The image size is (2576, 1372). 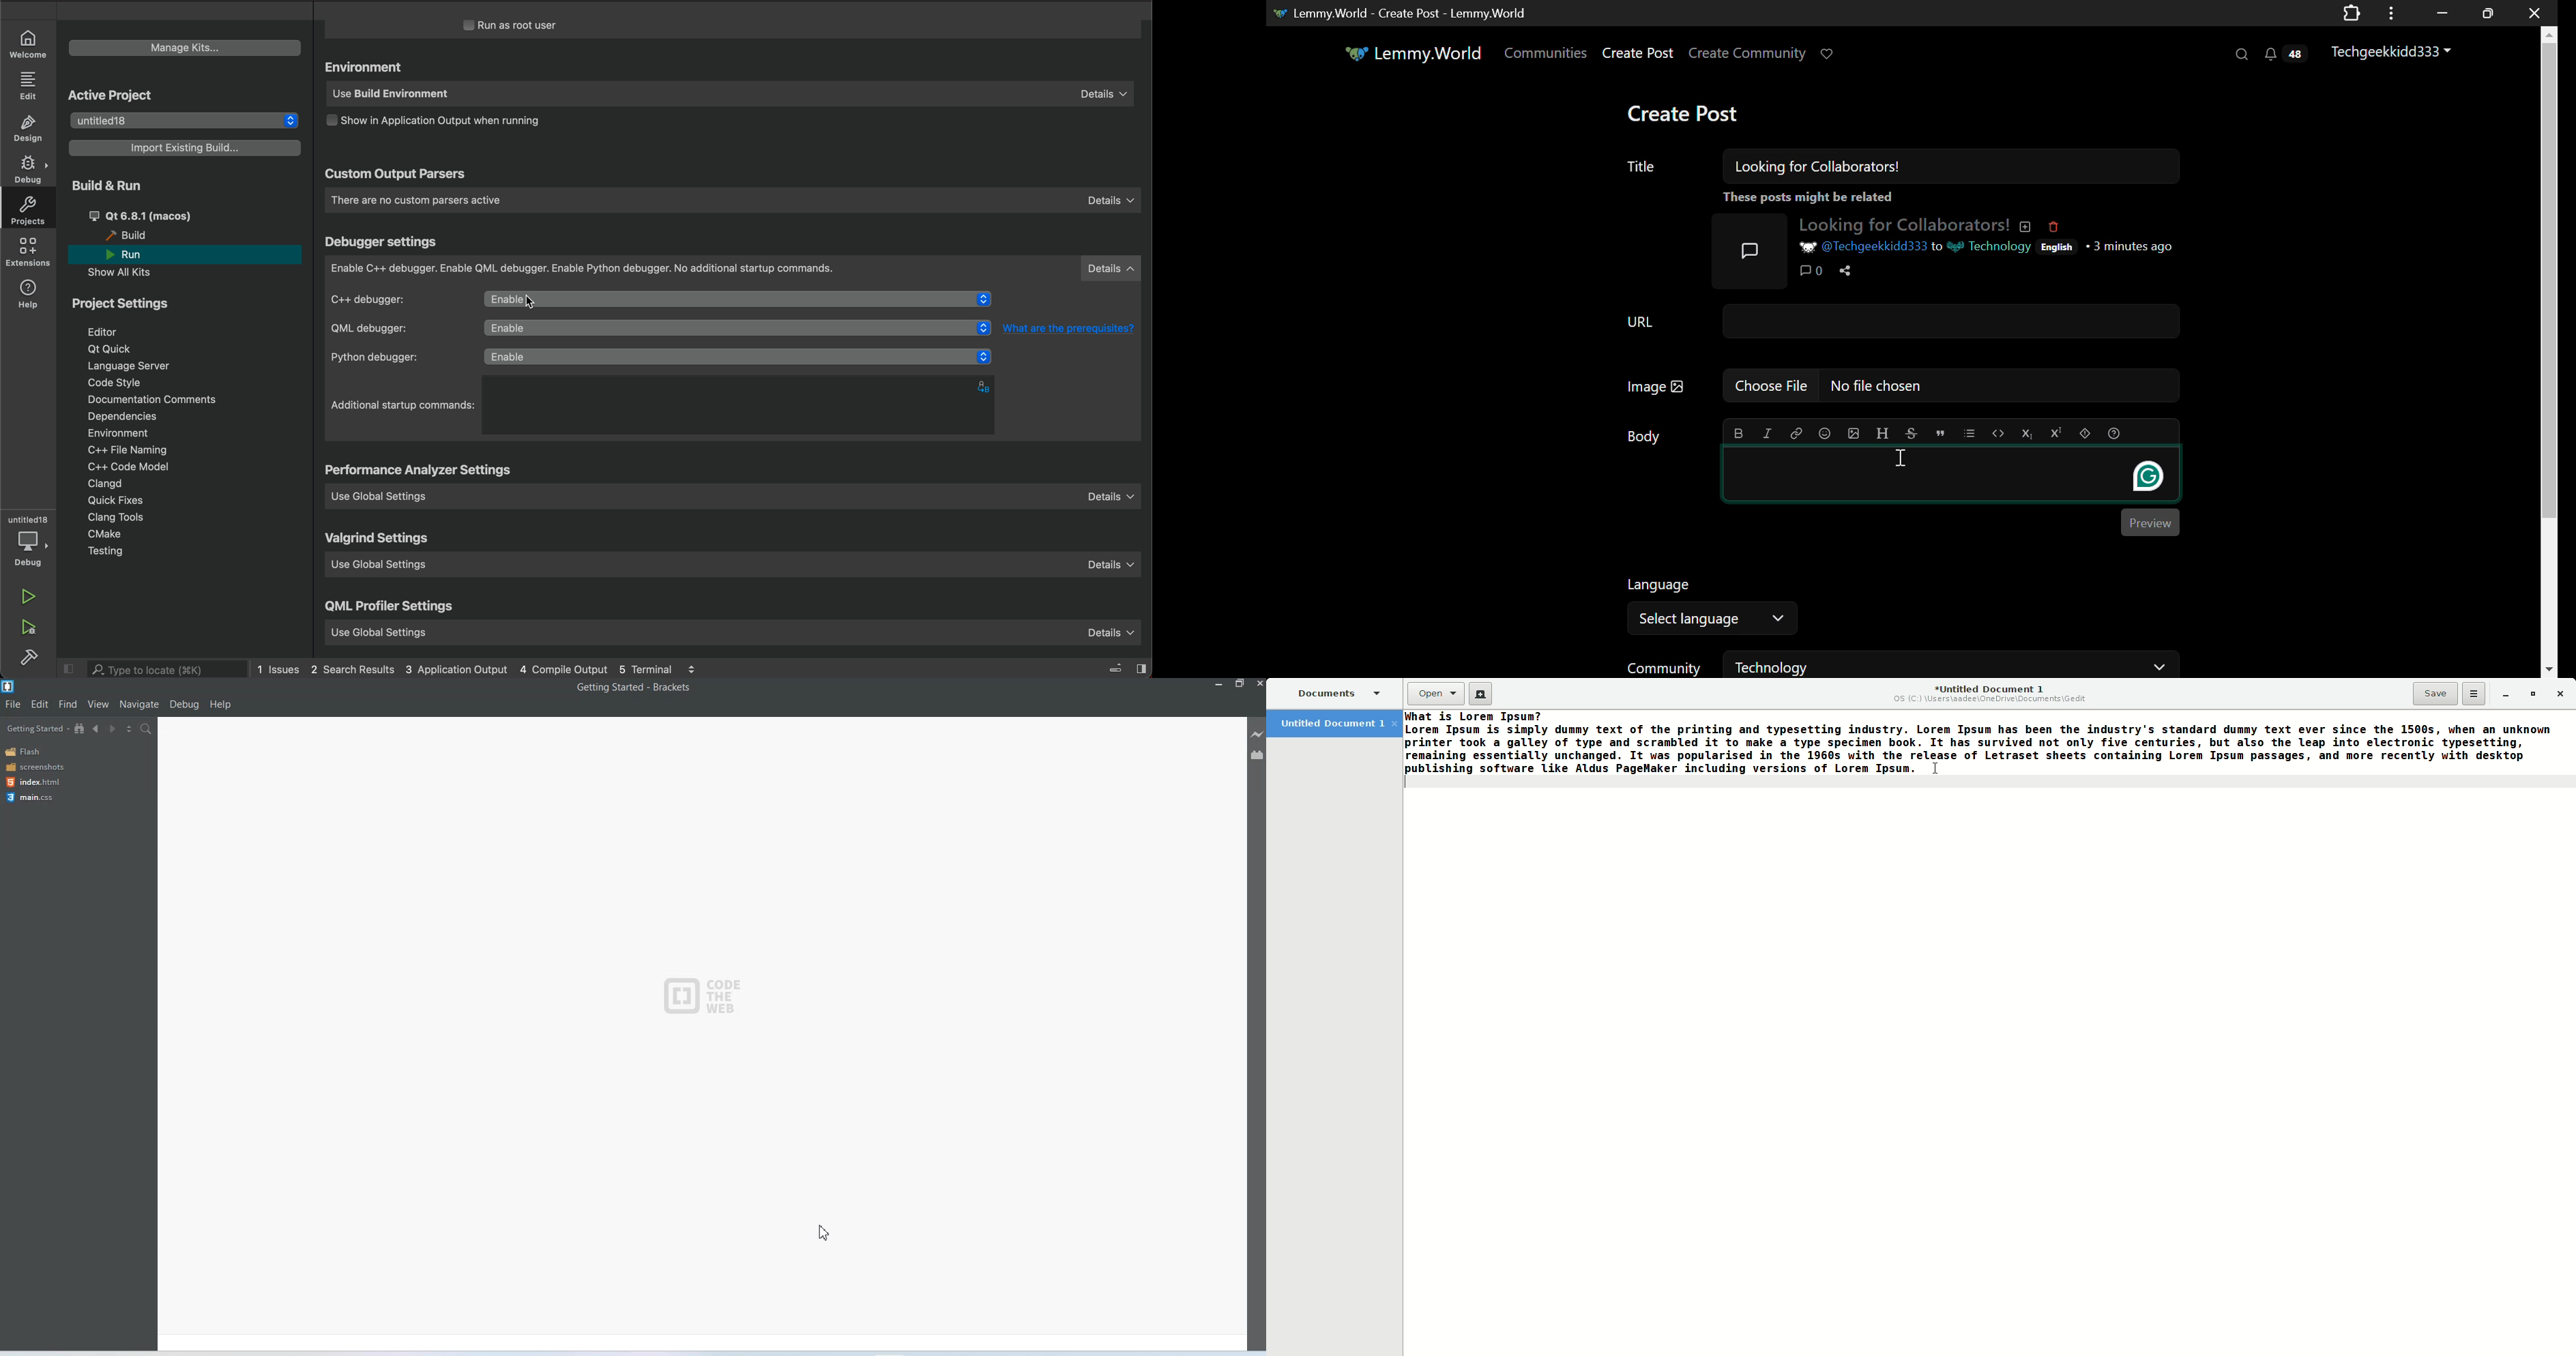 I want to click on quote, so click(x=1940, y=435).